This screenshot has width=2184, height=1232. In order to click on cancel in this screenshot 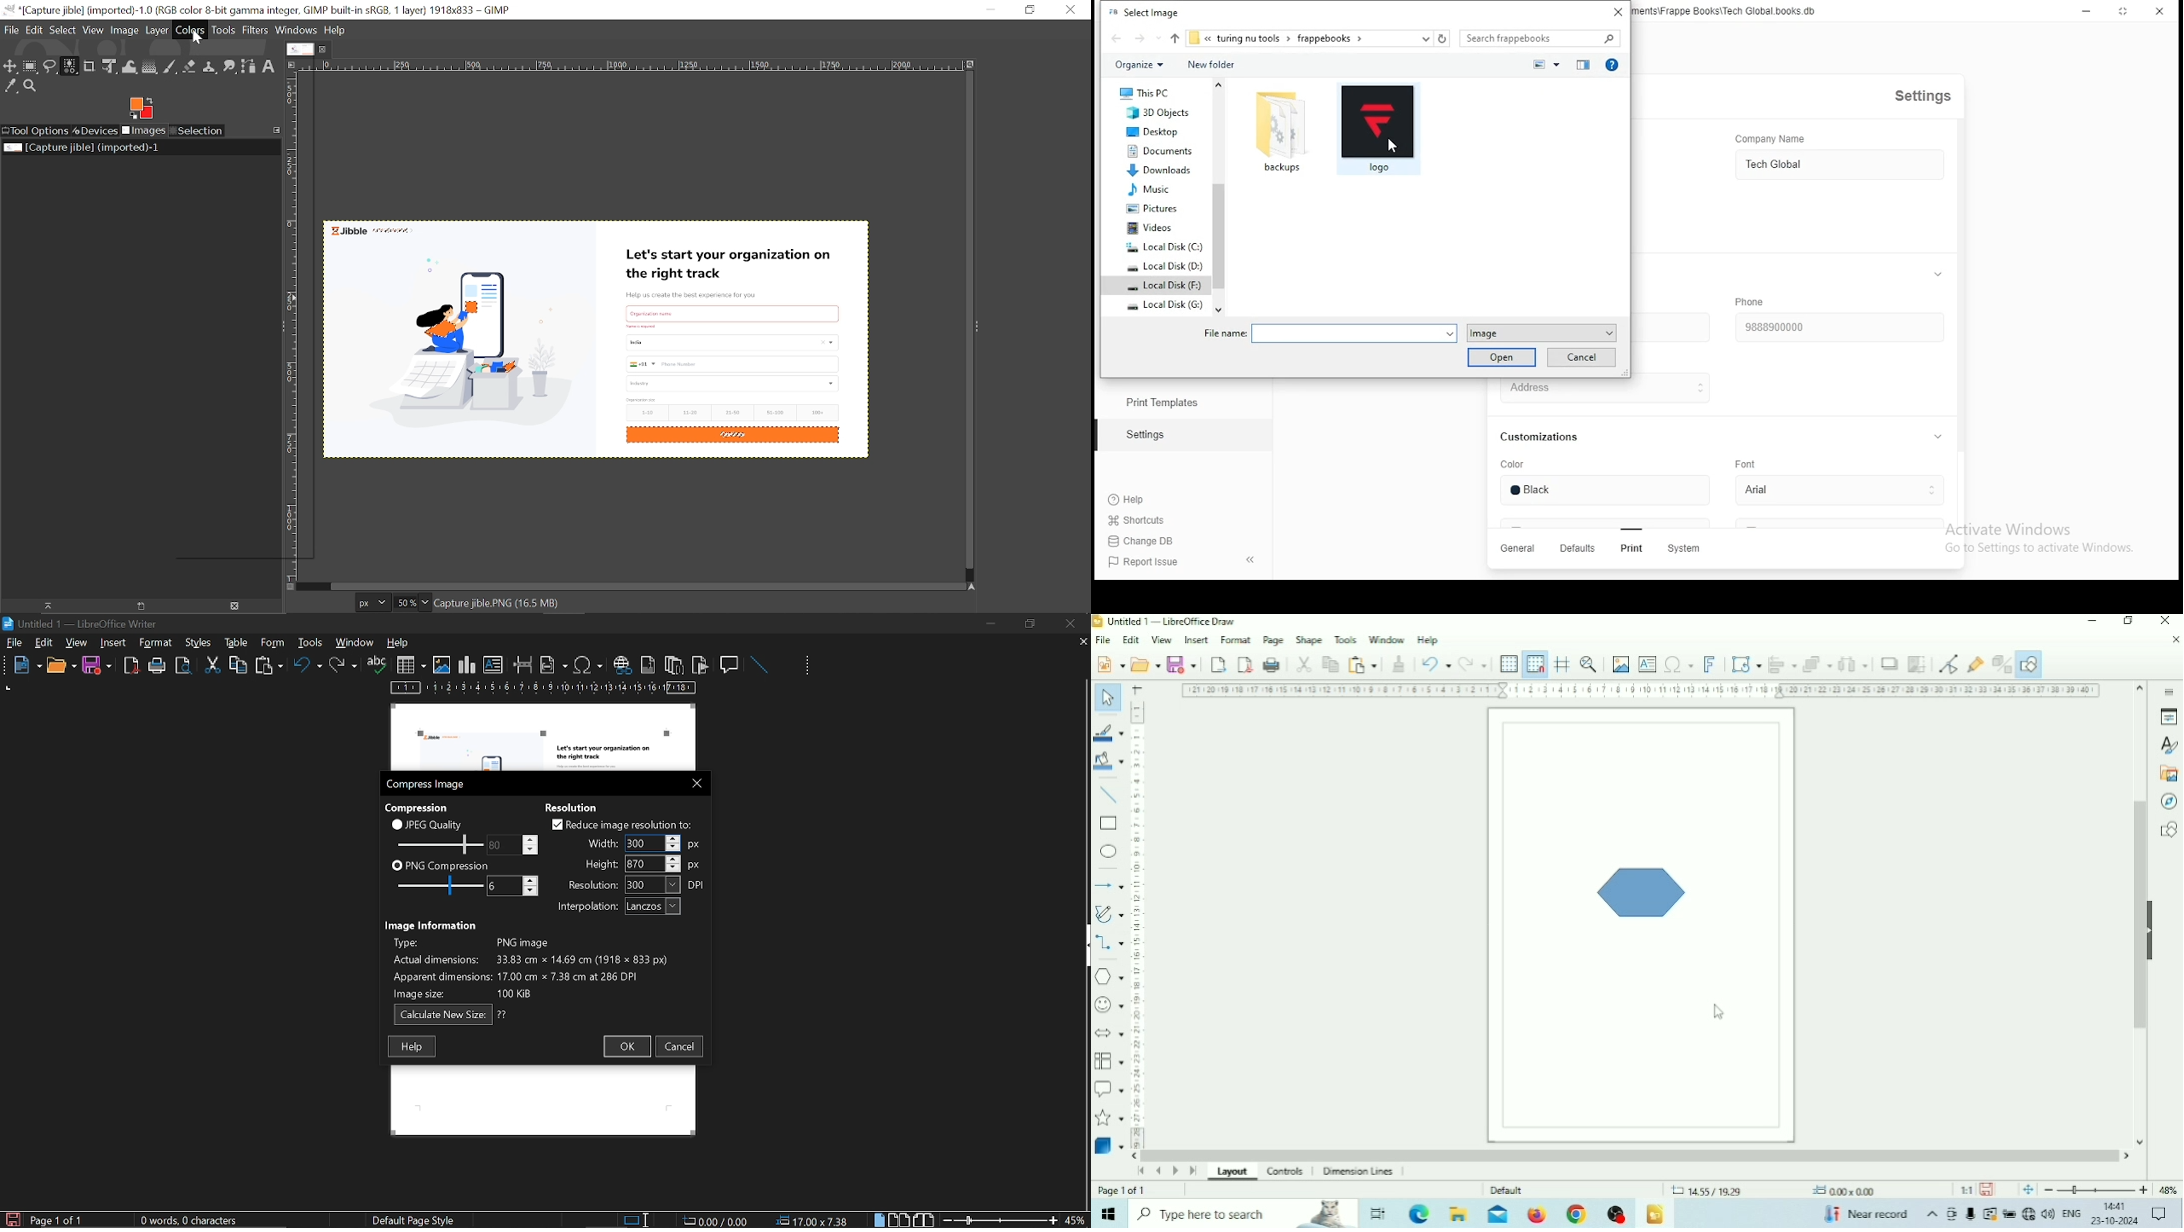, I will do `click(681, 1046)`.